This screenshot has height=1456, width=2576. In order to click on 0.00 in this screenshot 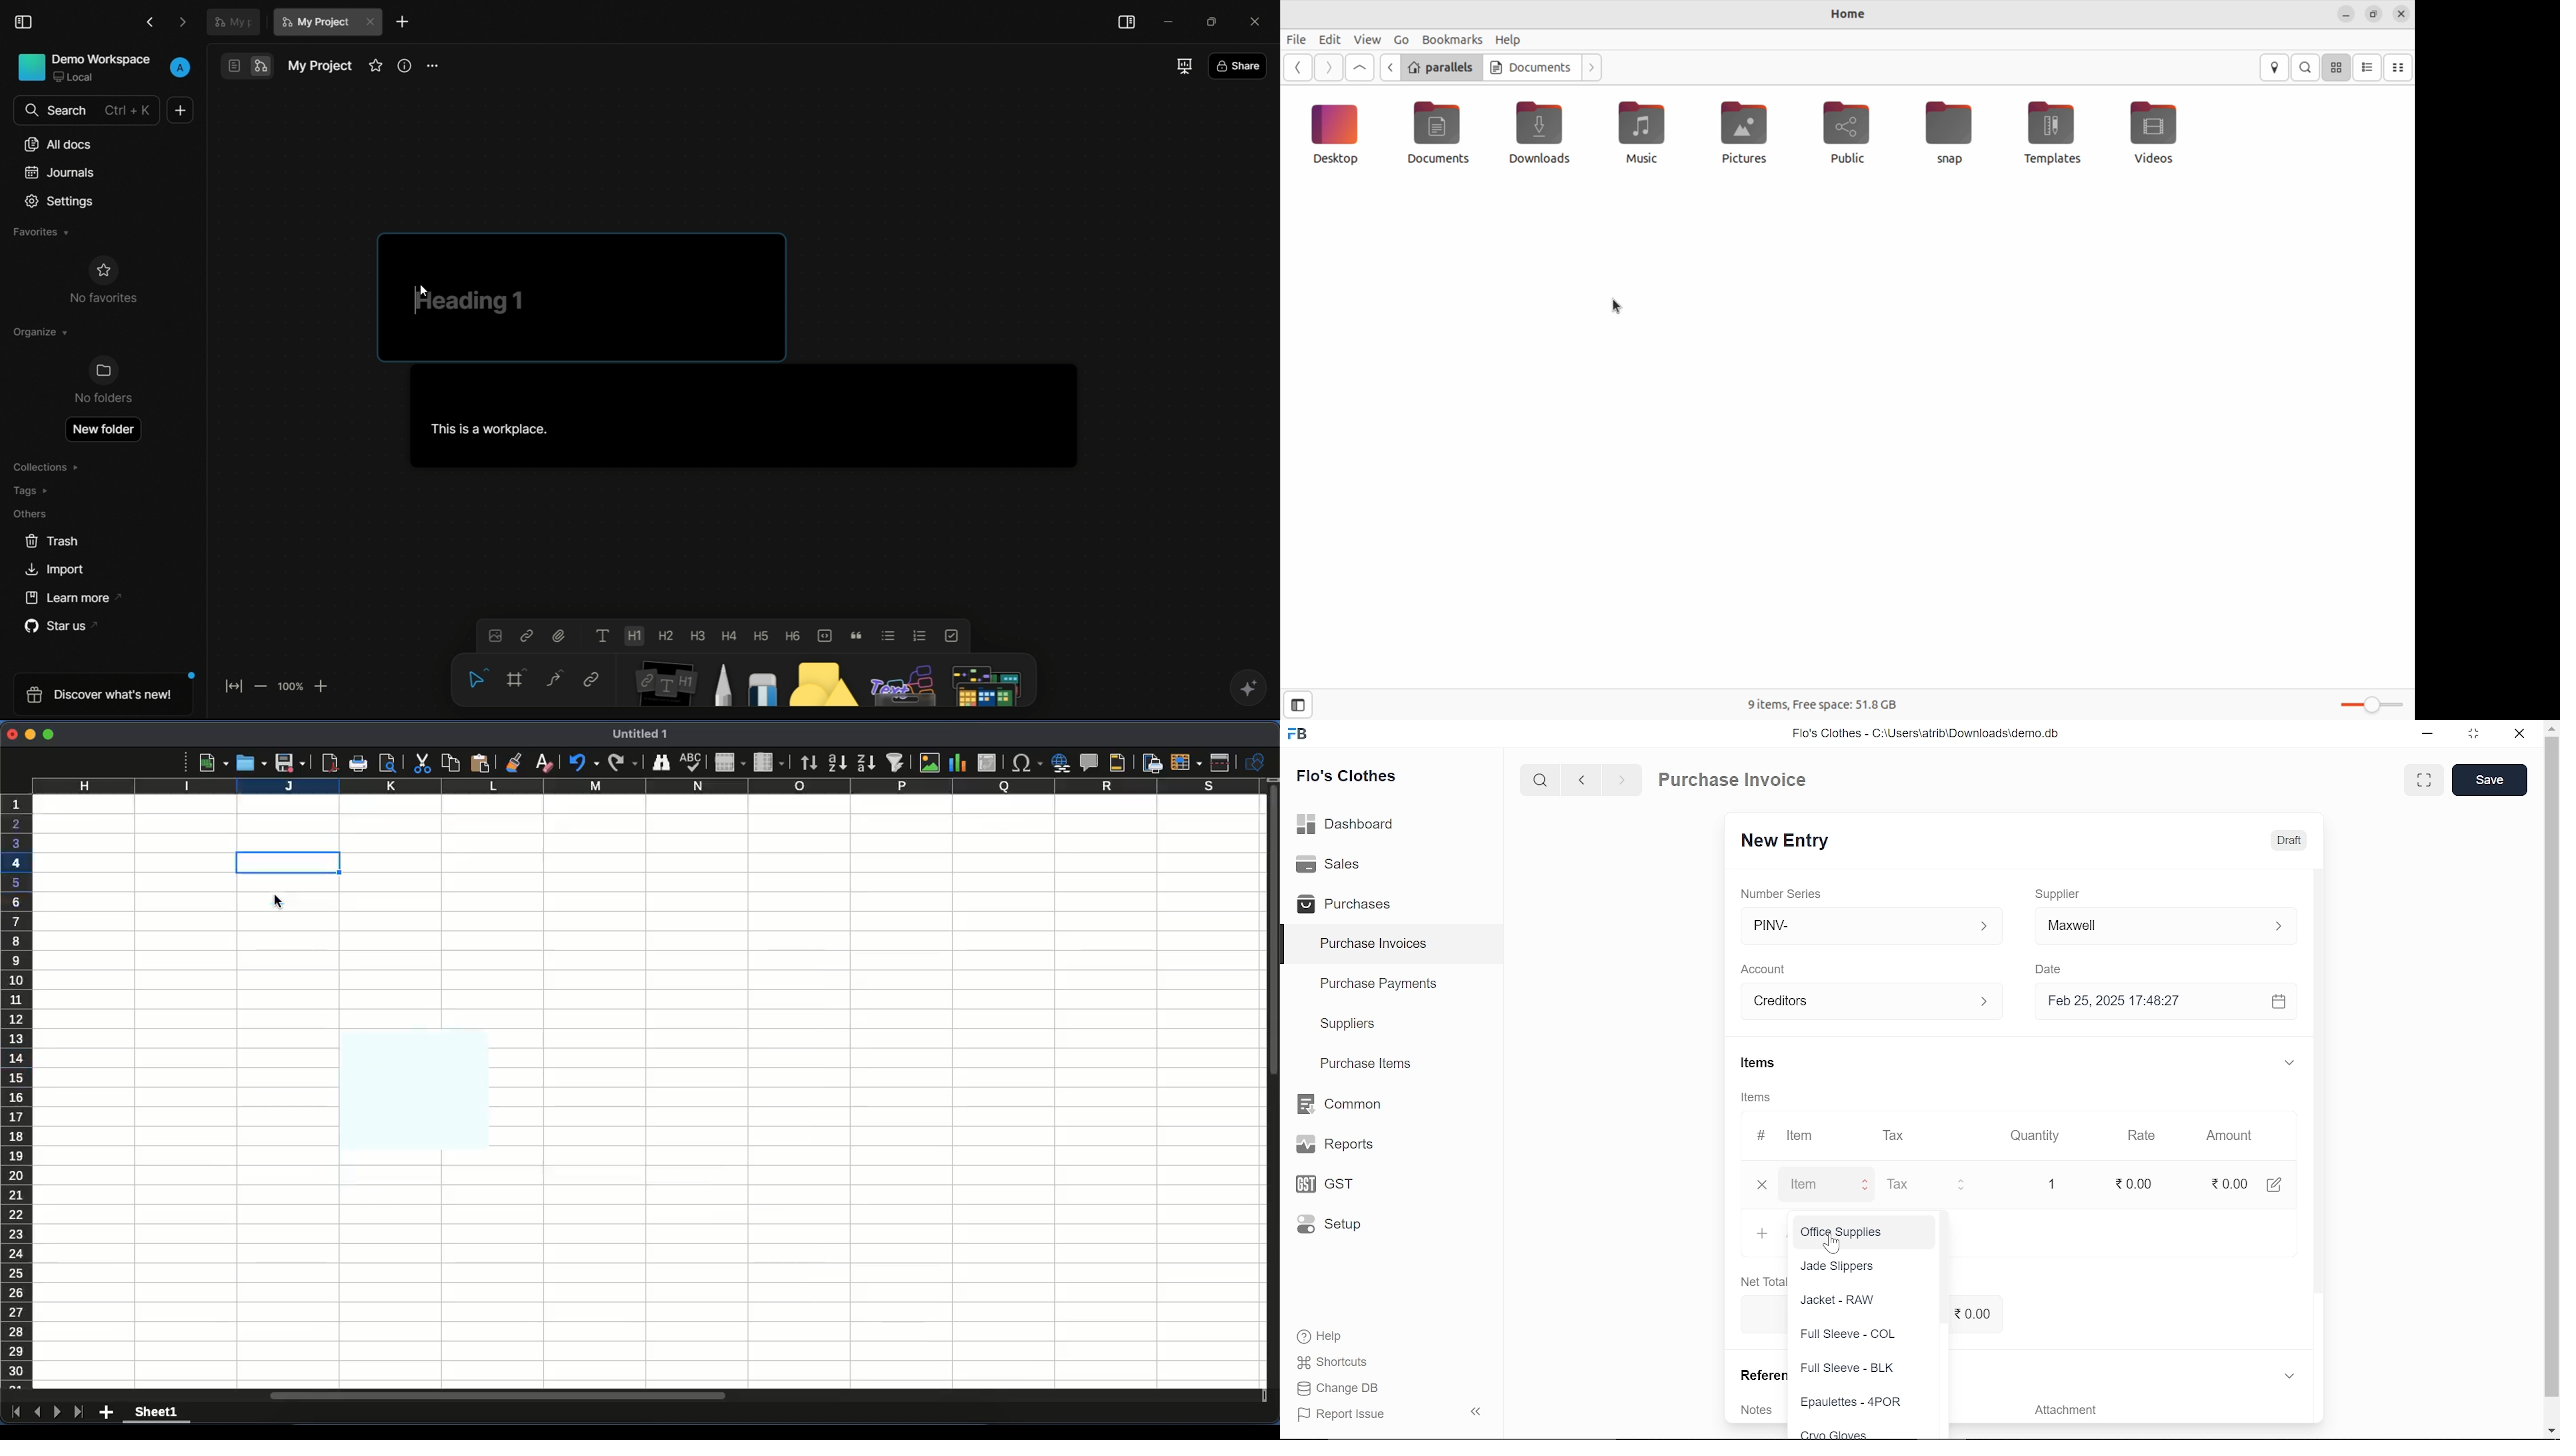, I will do `click(2234, 1185)`.